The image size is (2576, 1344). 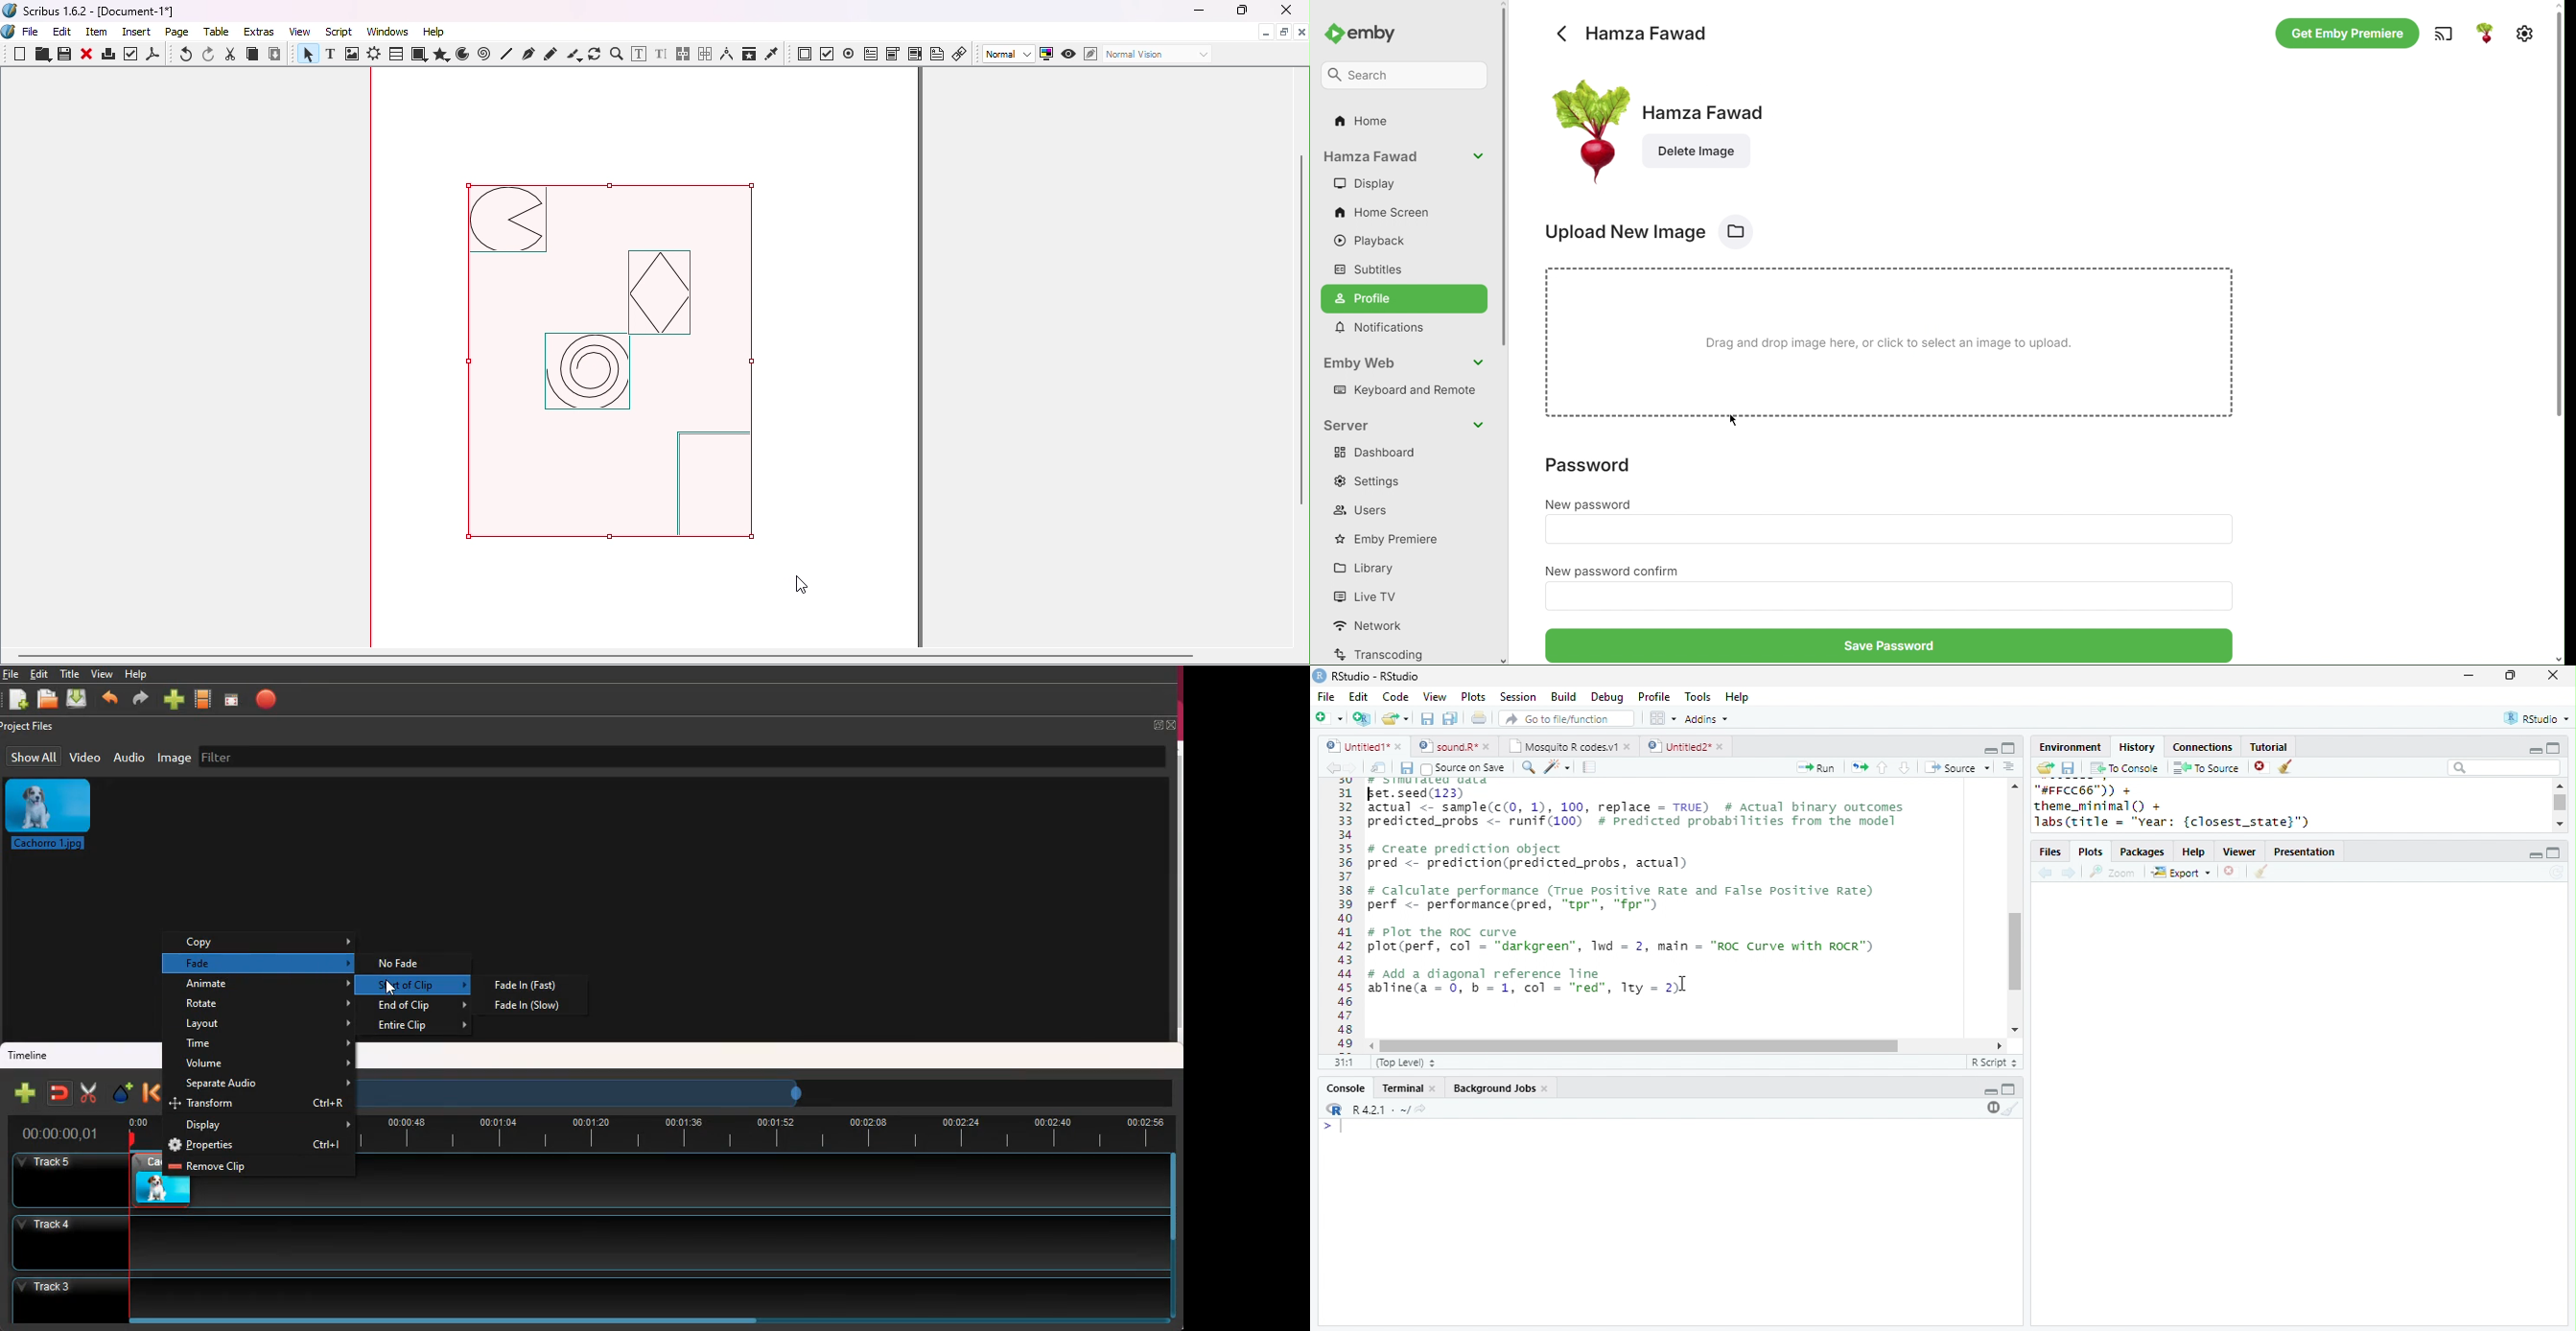 What do you see at coordinates (2068, 768) in the screenshot?
I see `save` at bounding box center [2068, 768].